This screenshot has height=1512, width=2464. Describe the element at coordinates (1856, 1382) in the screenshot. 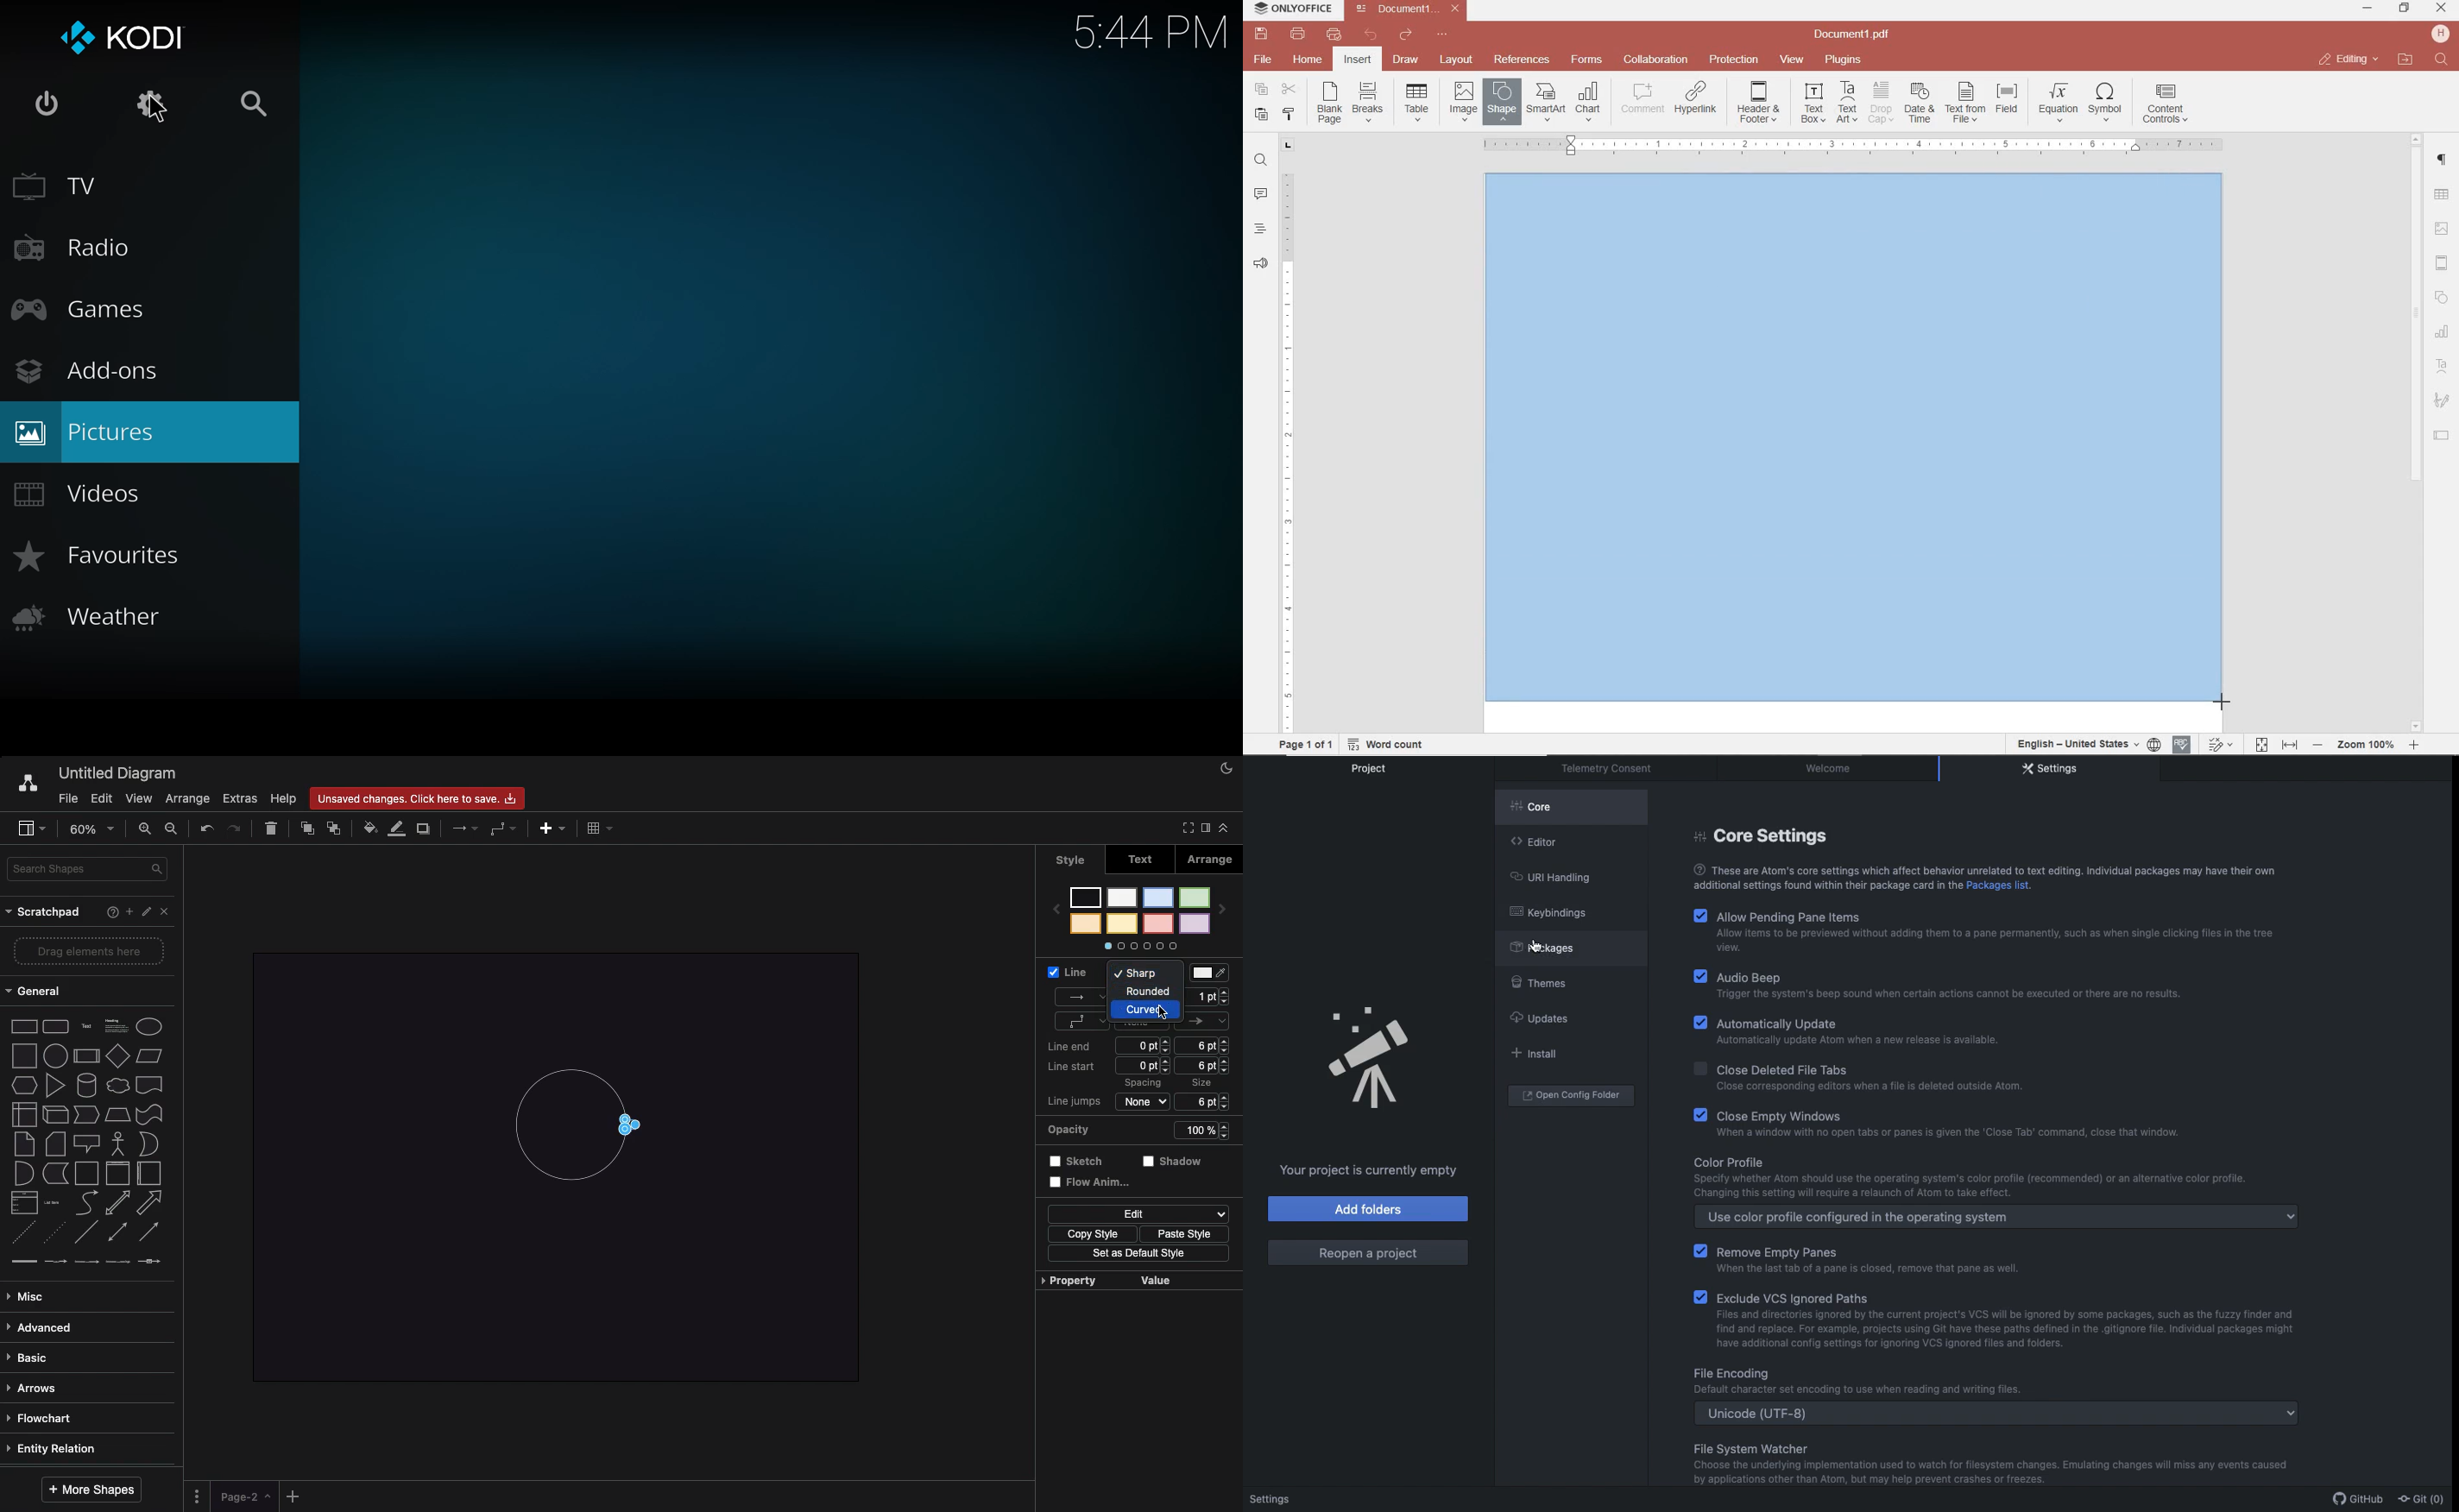

I see `` at that location.